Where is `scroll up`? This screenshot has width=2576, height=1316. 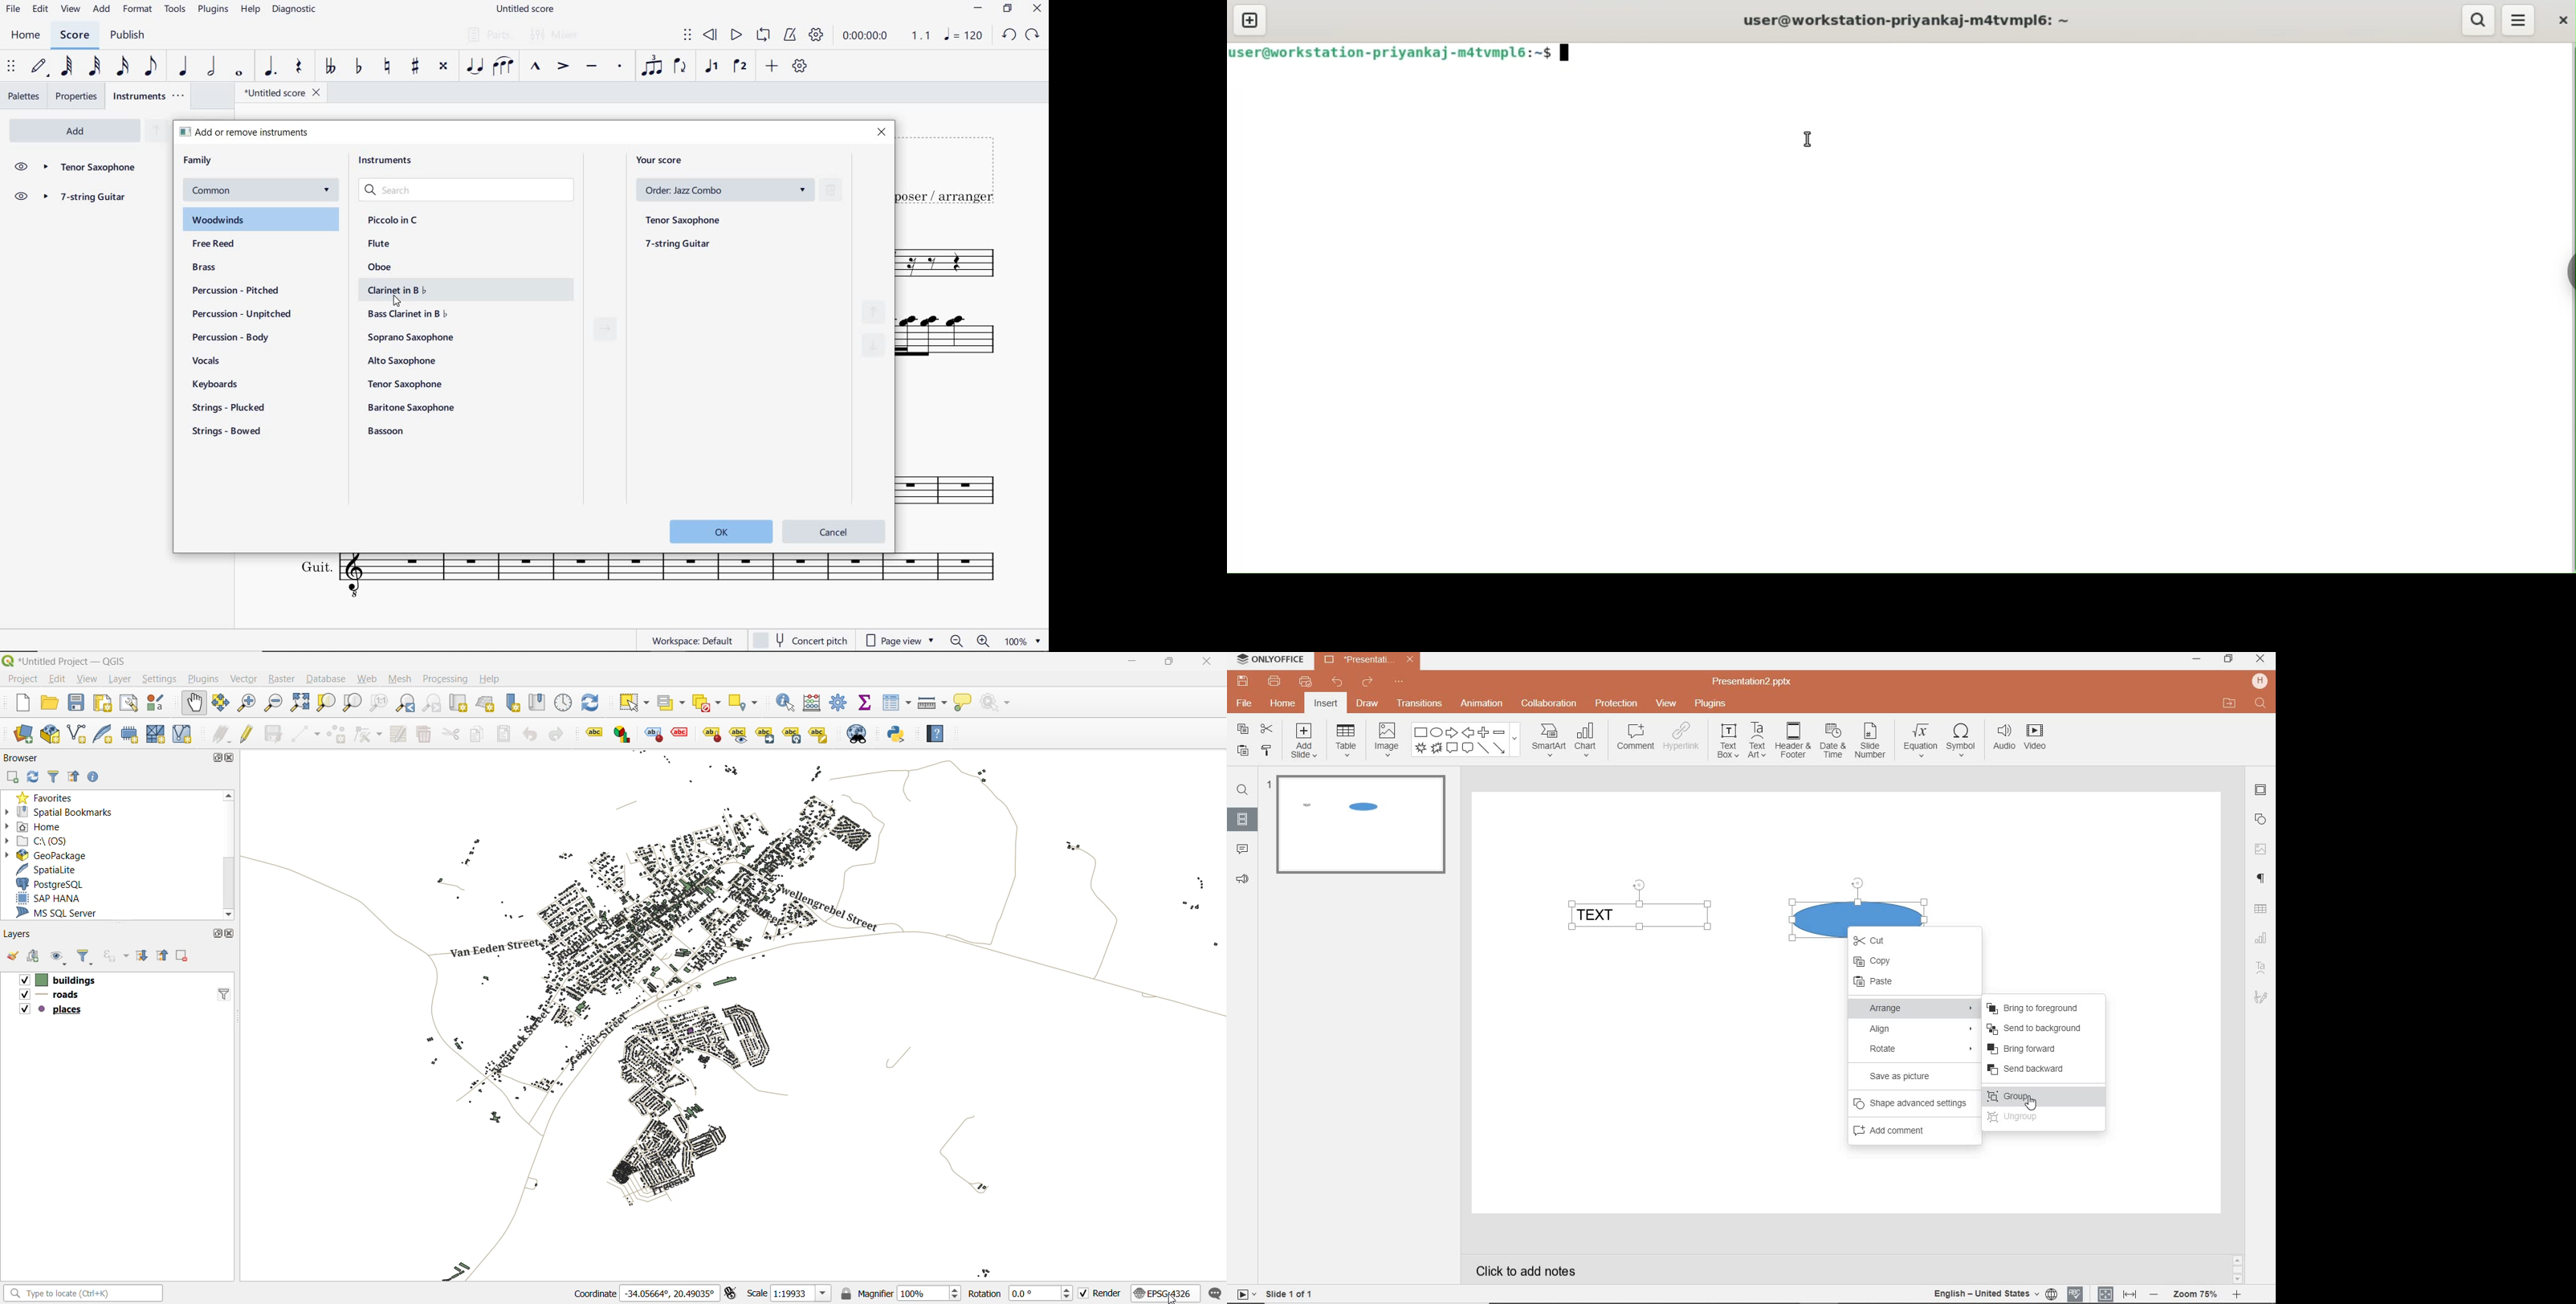 scroll up is located at coordinates (229, 795).